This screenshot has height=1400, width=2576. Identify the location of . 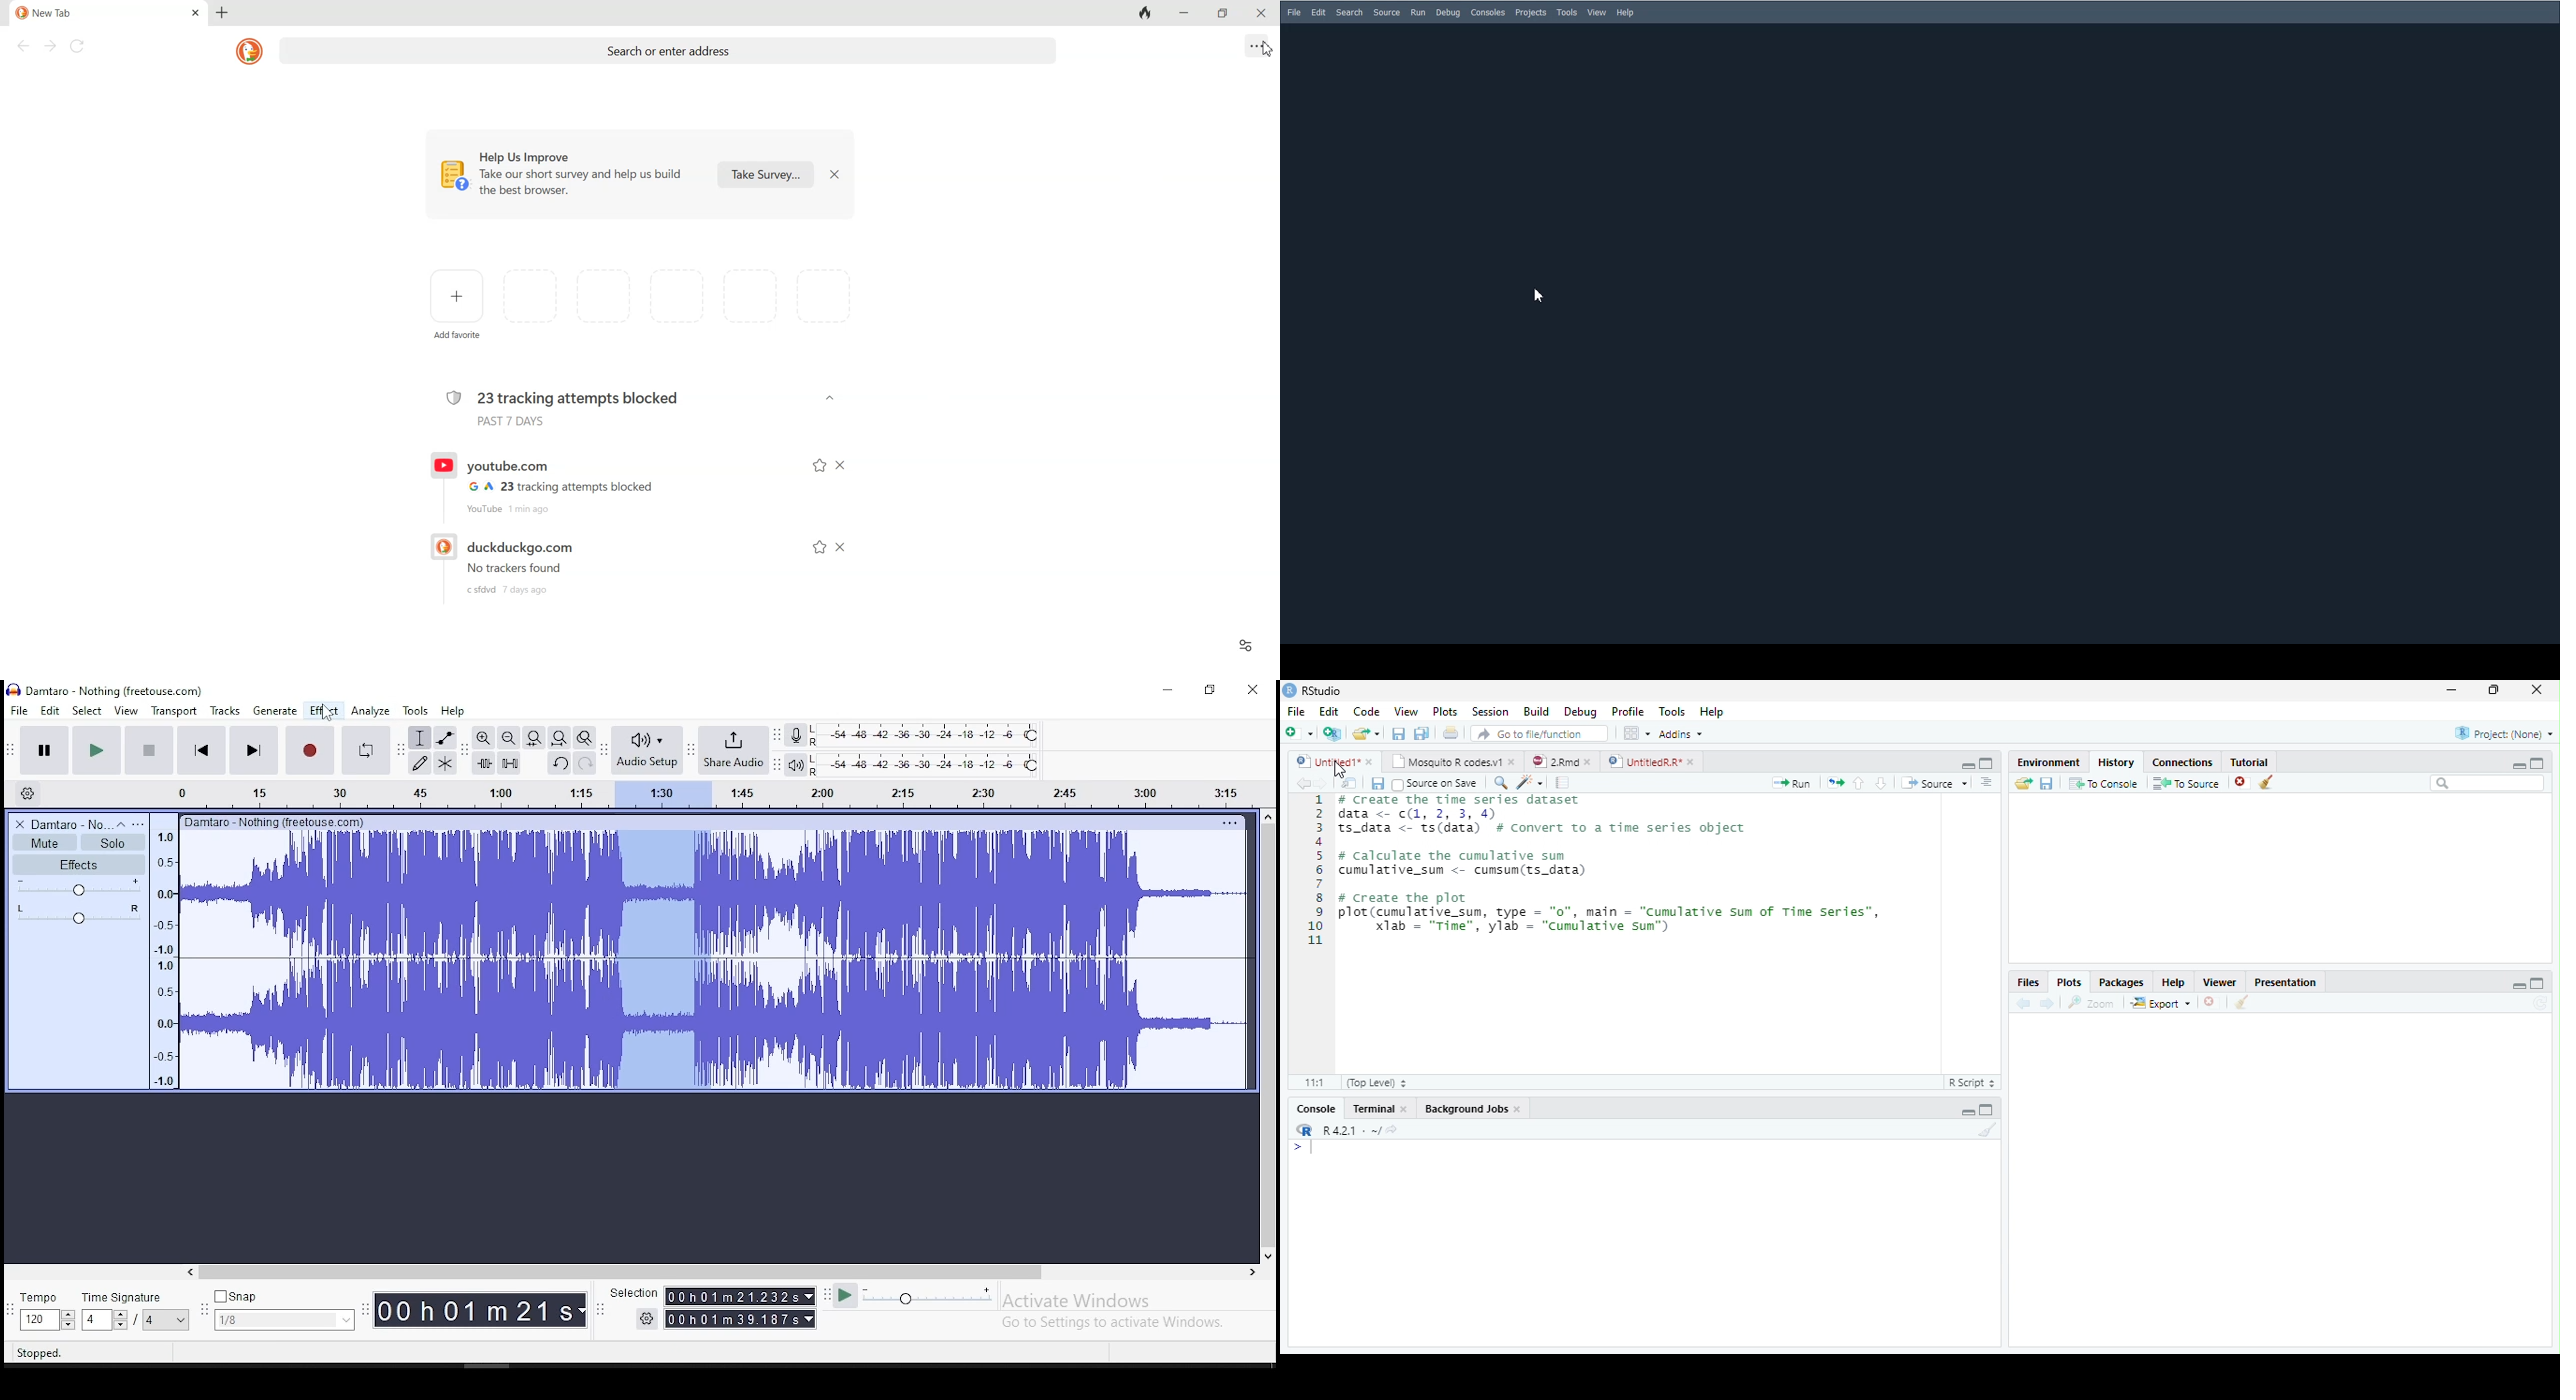
(203, 1309).